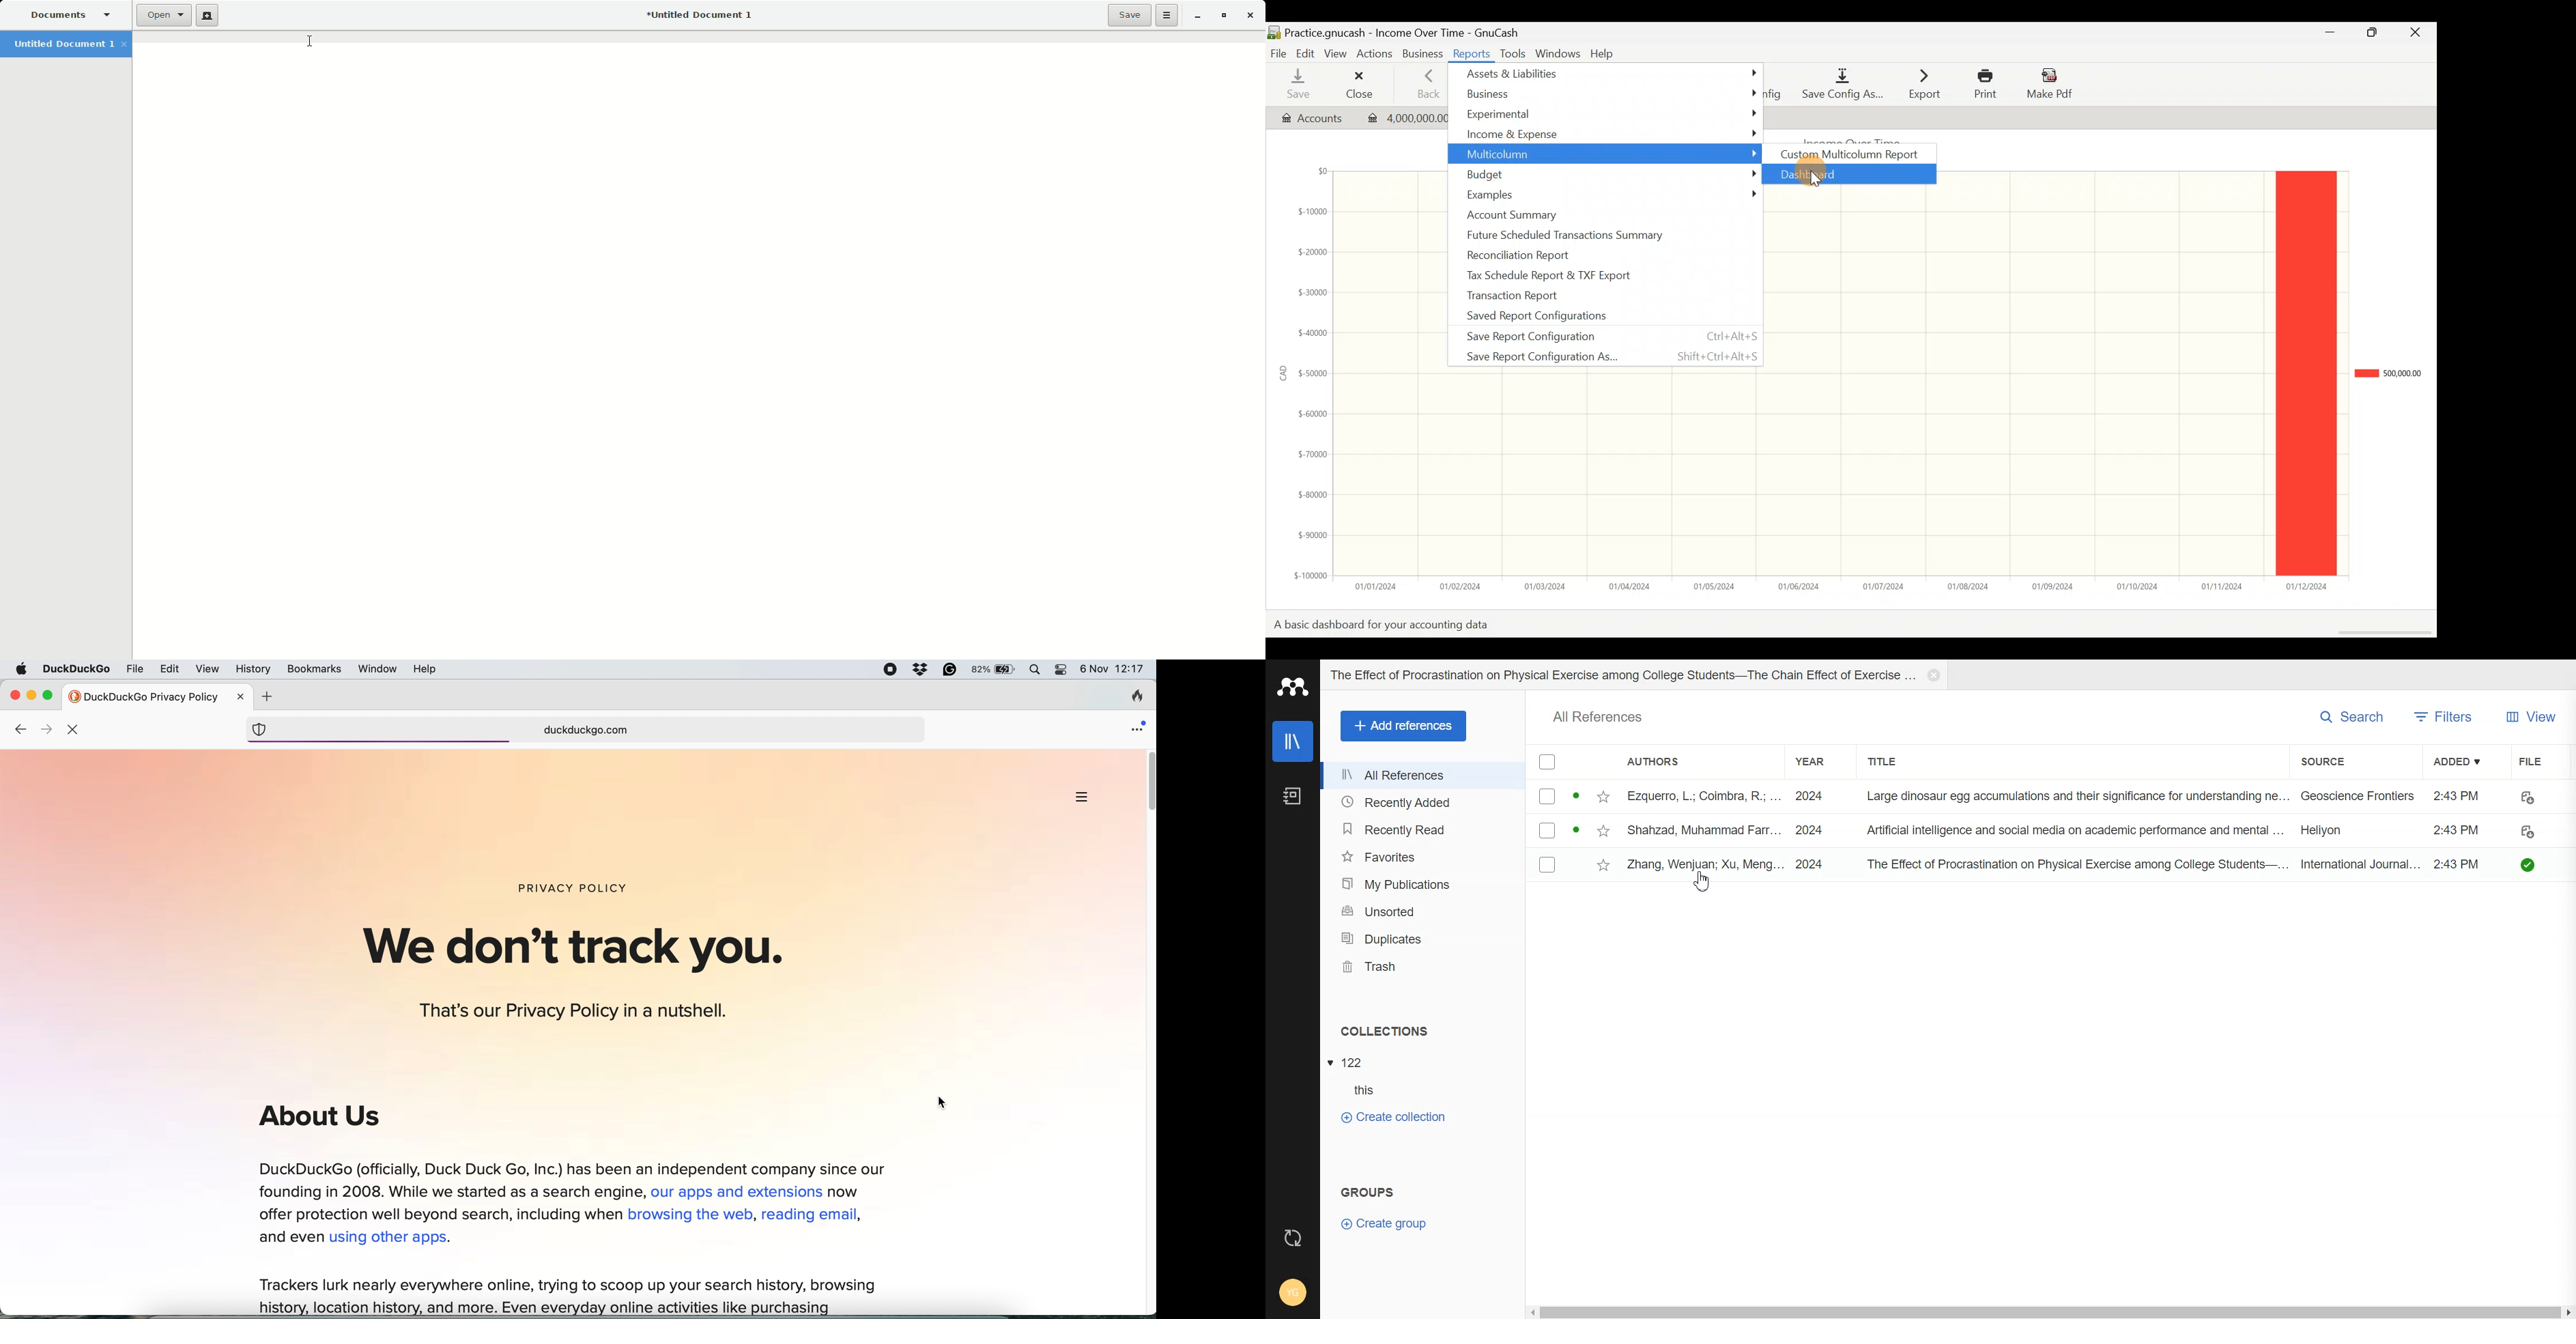 This screenshot has height=1344, width=2576. What do you see at coordinates (18, 728) in the screenshot?
I see `go back` at bounding box center [18, 728].